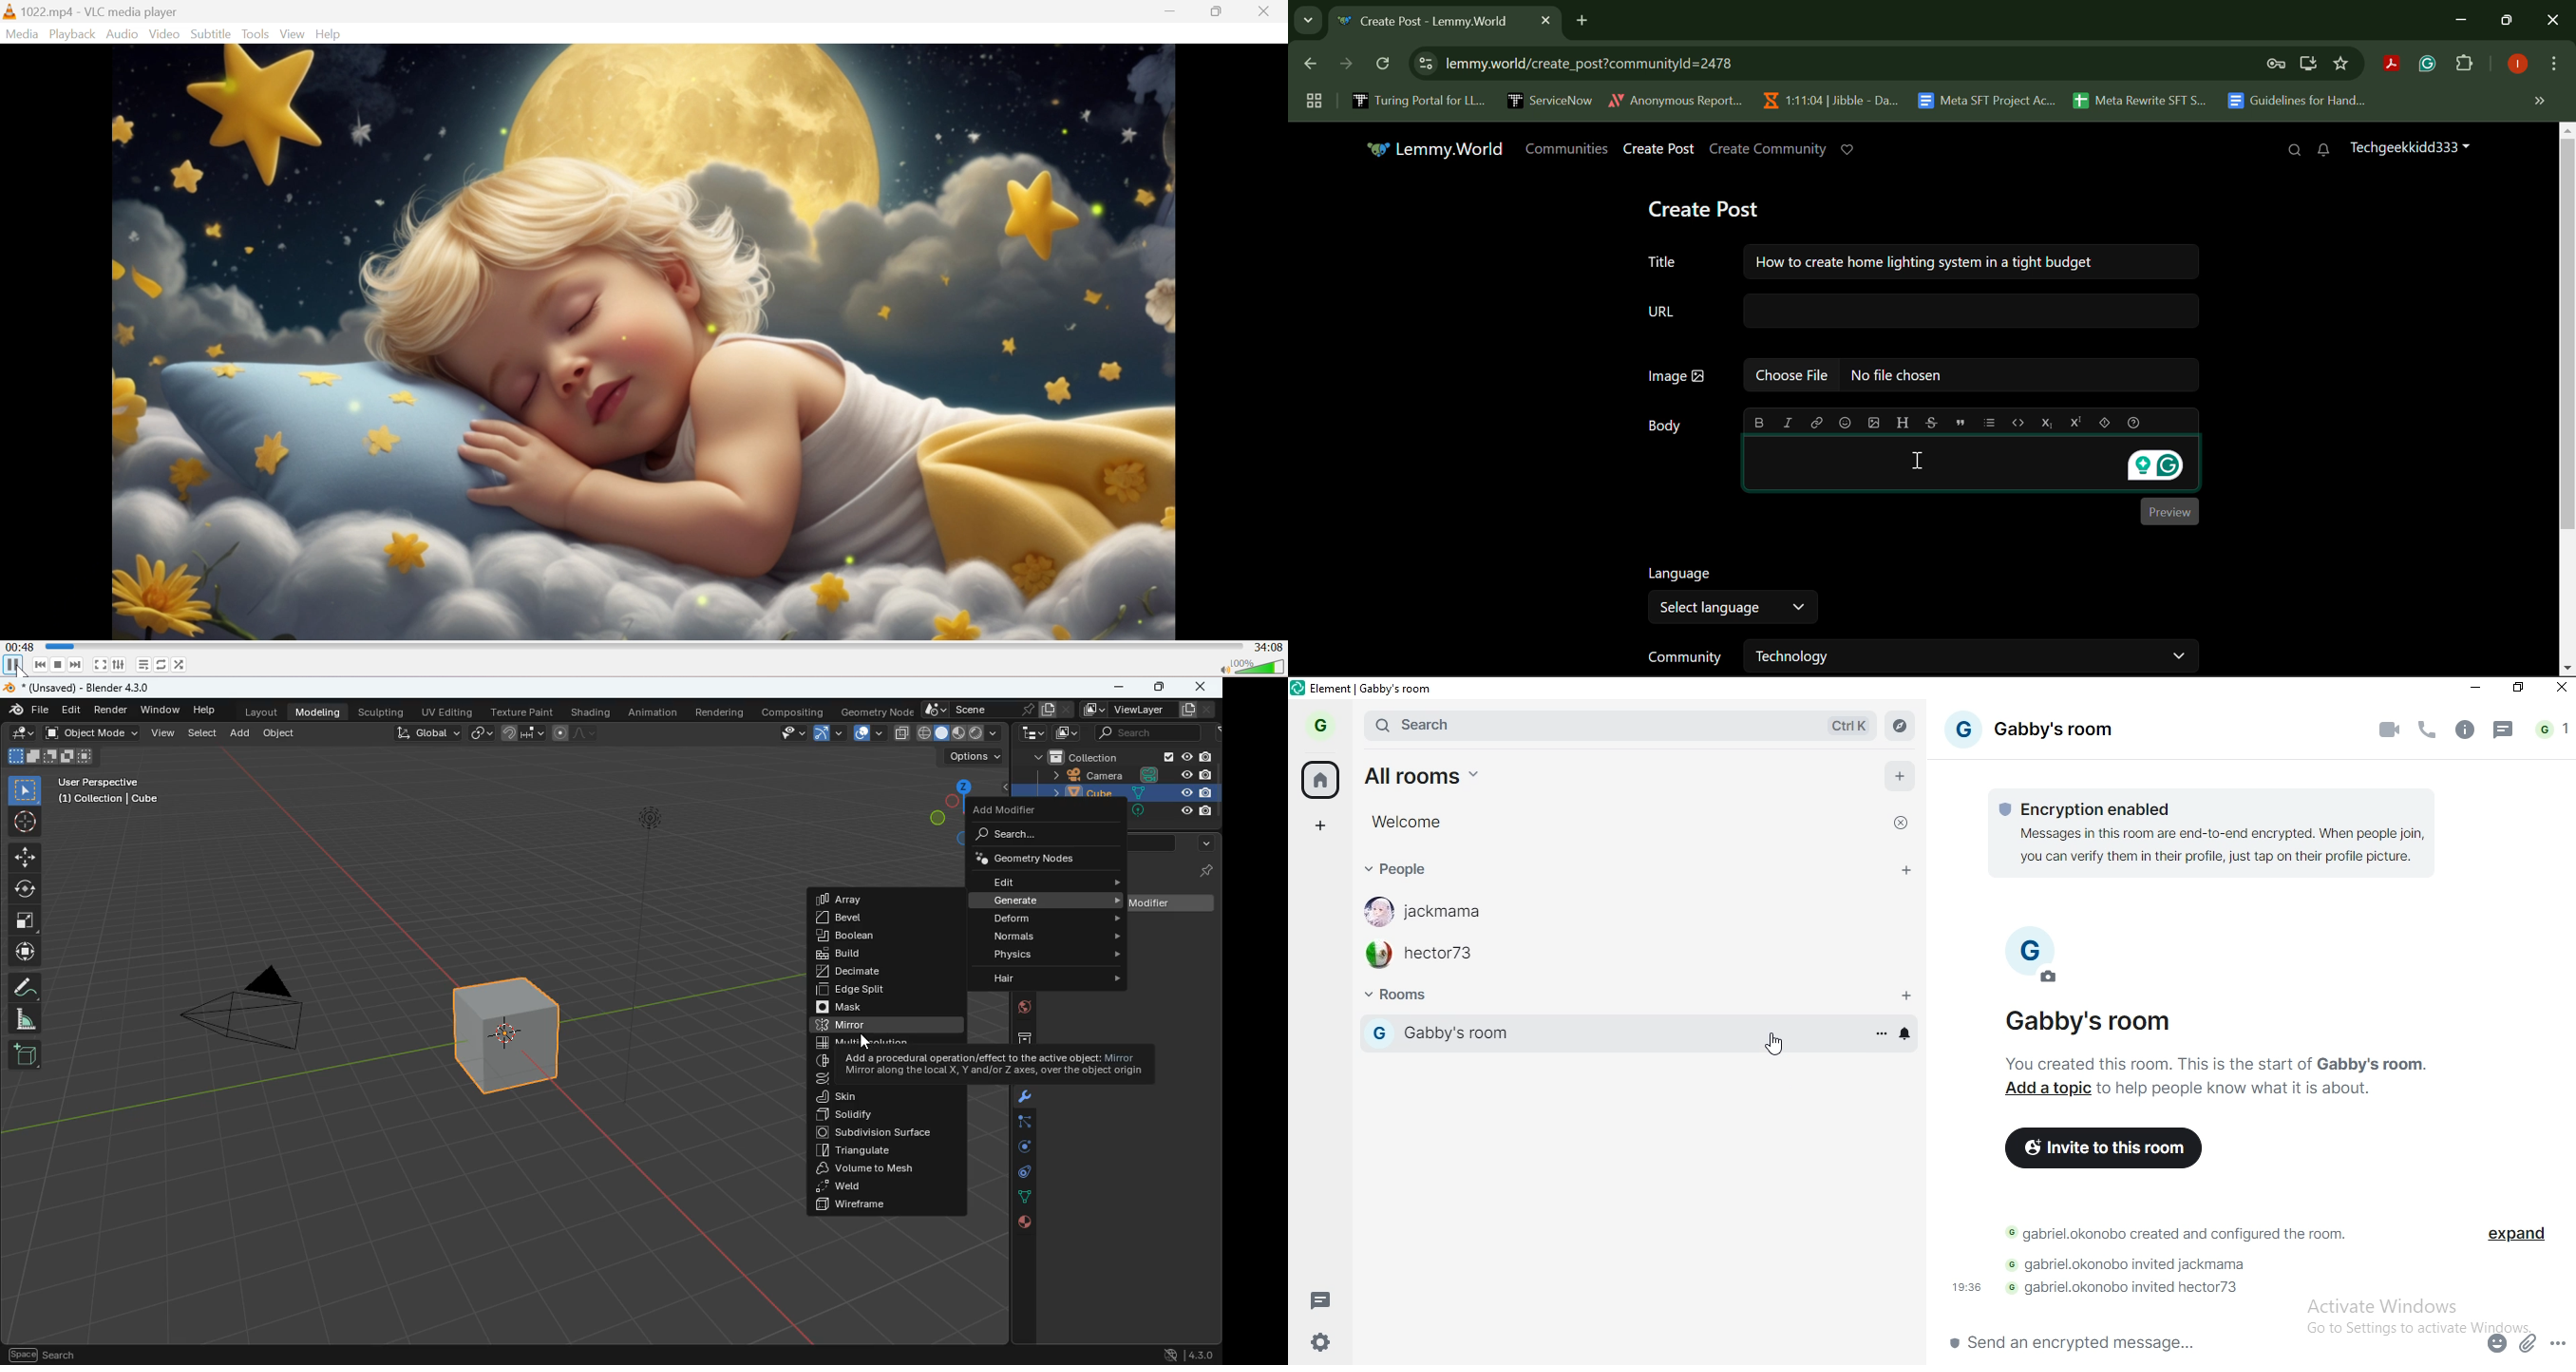 This screenshot has width=2576, height=1372. What do you see at coordinates (1436, 957) in the screenshot?
I see `hector73` at bounding box center [1436, 957].